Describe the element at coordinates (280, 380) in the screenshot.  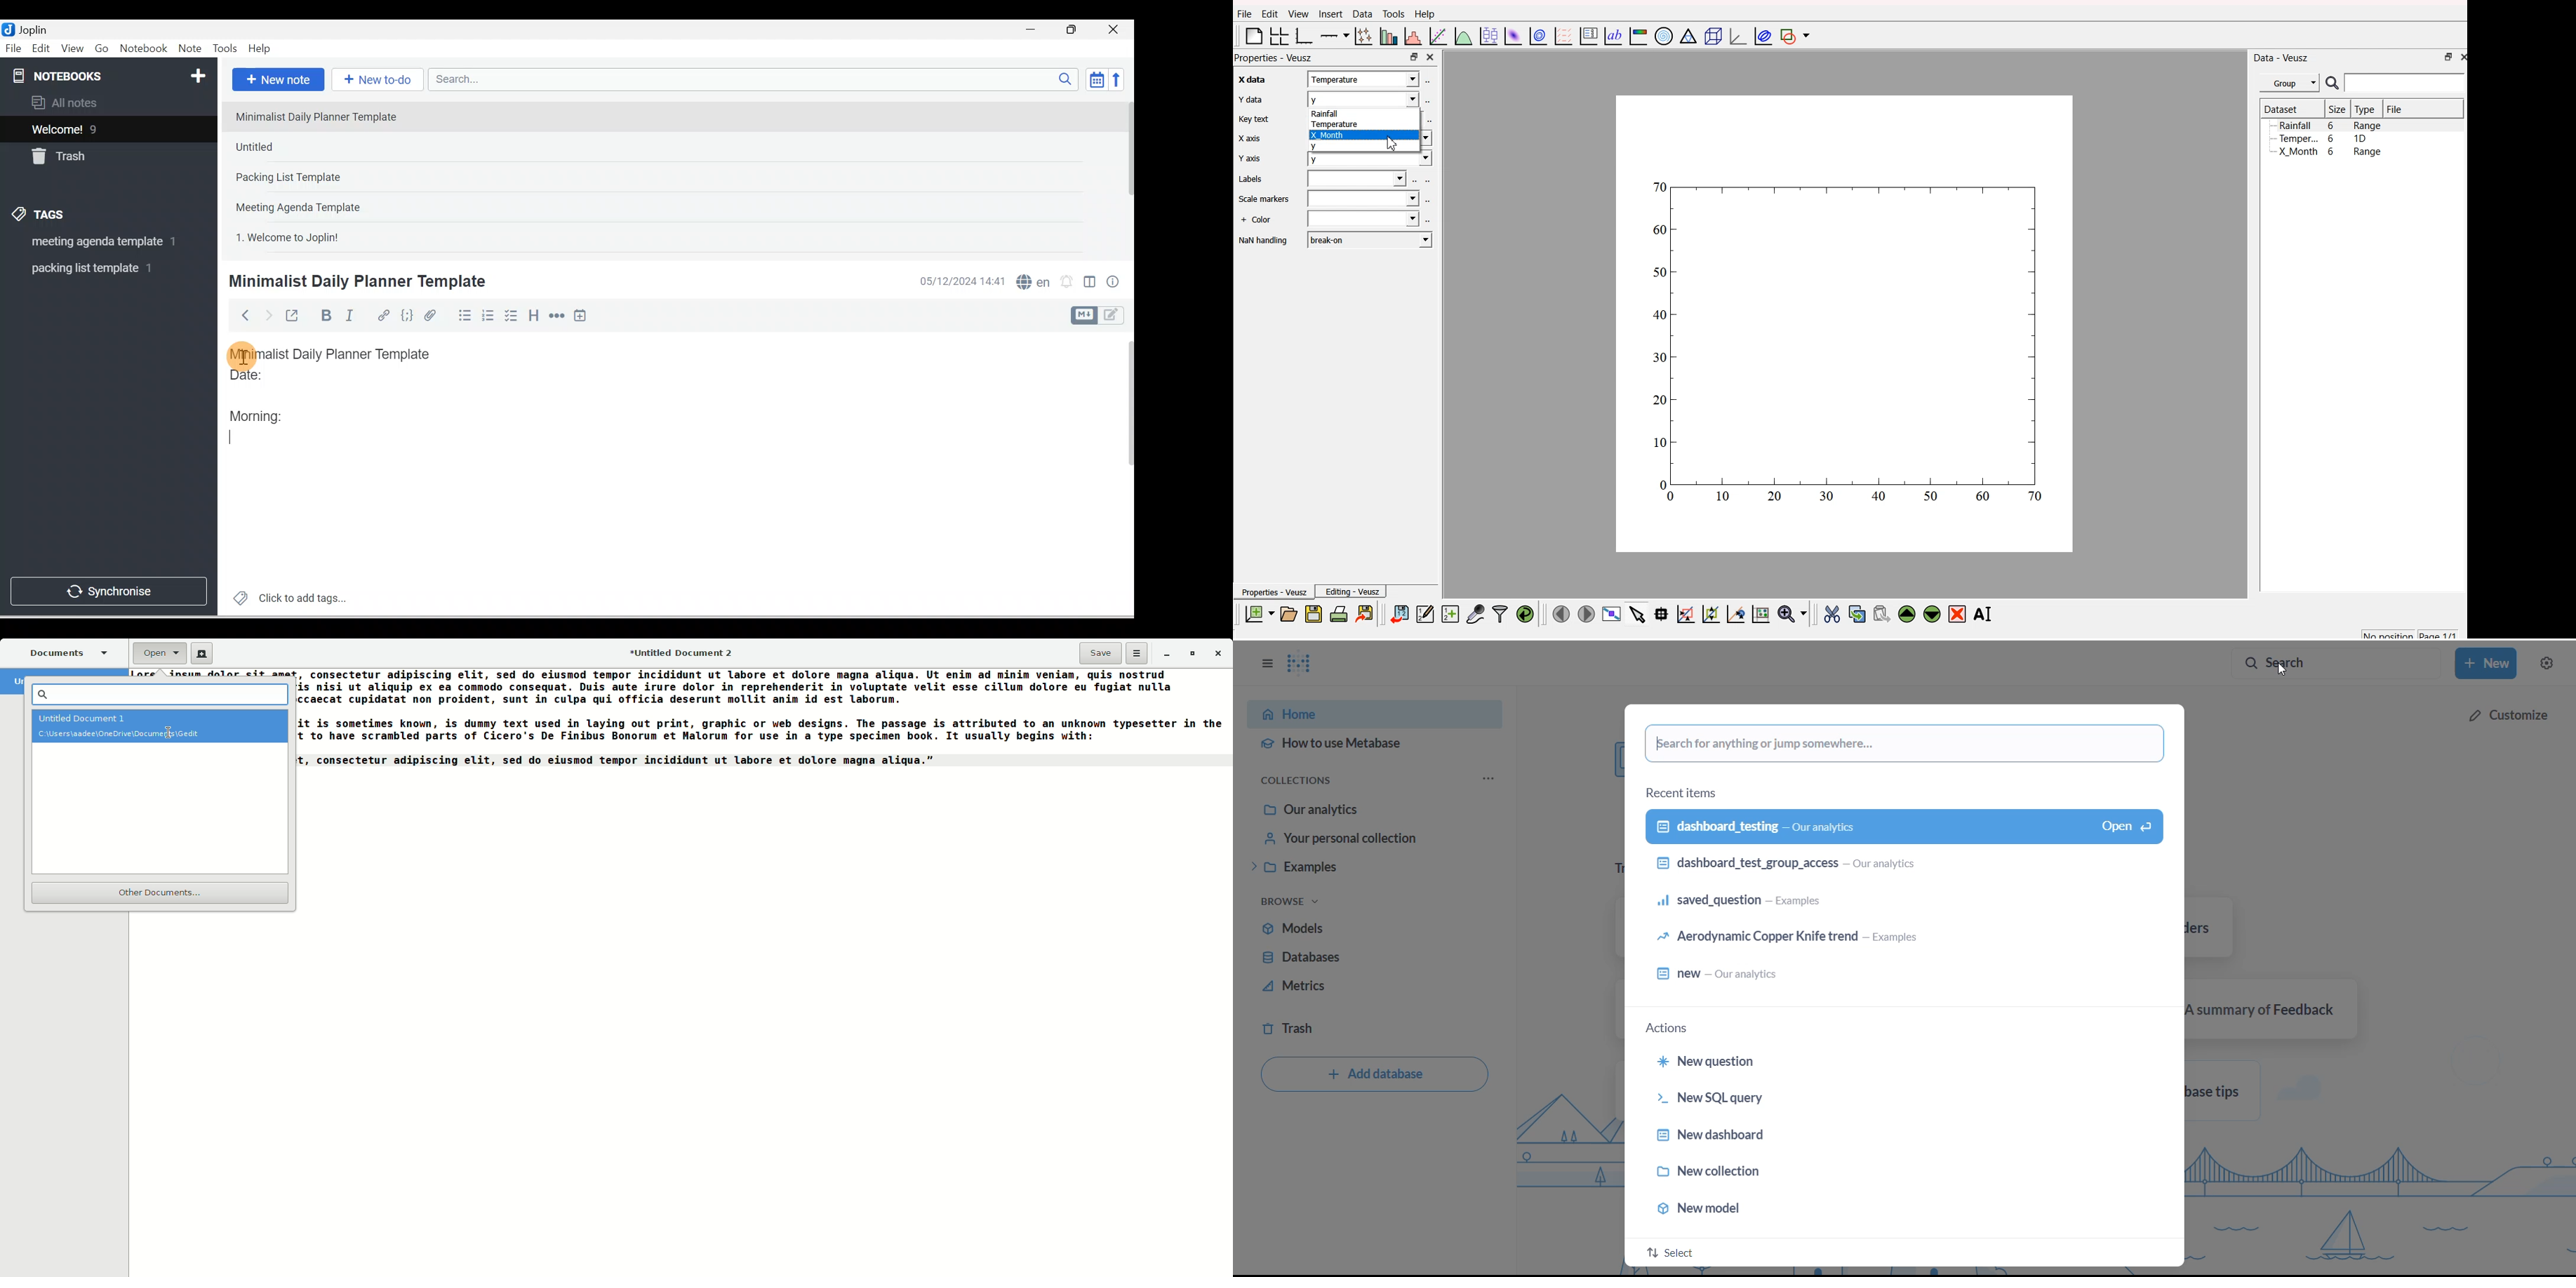
I see `Date:` at that location.